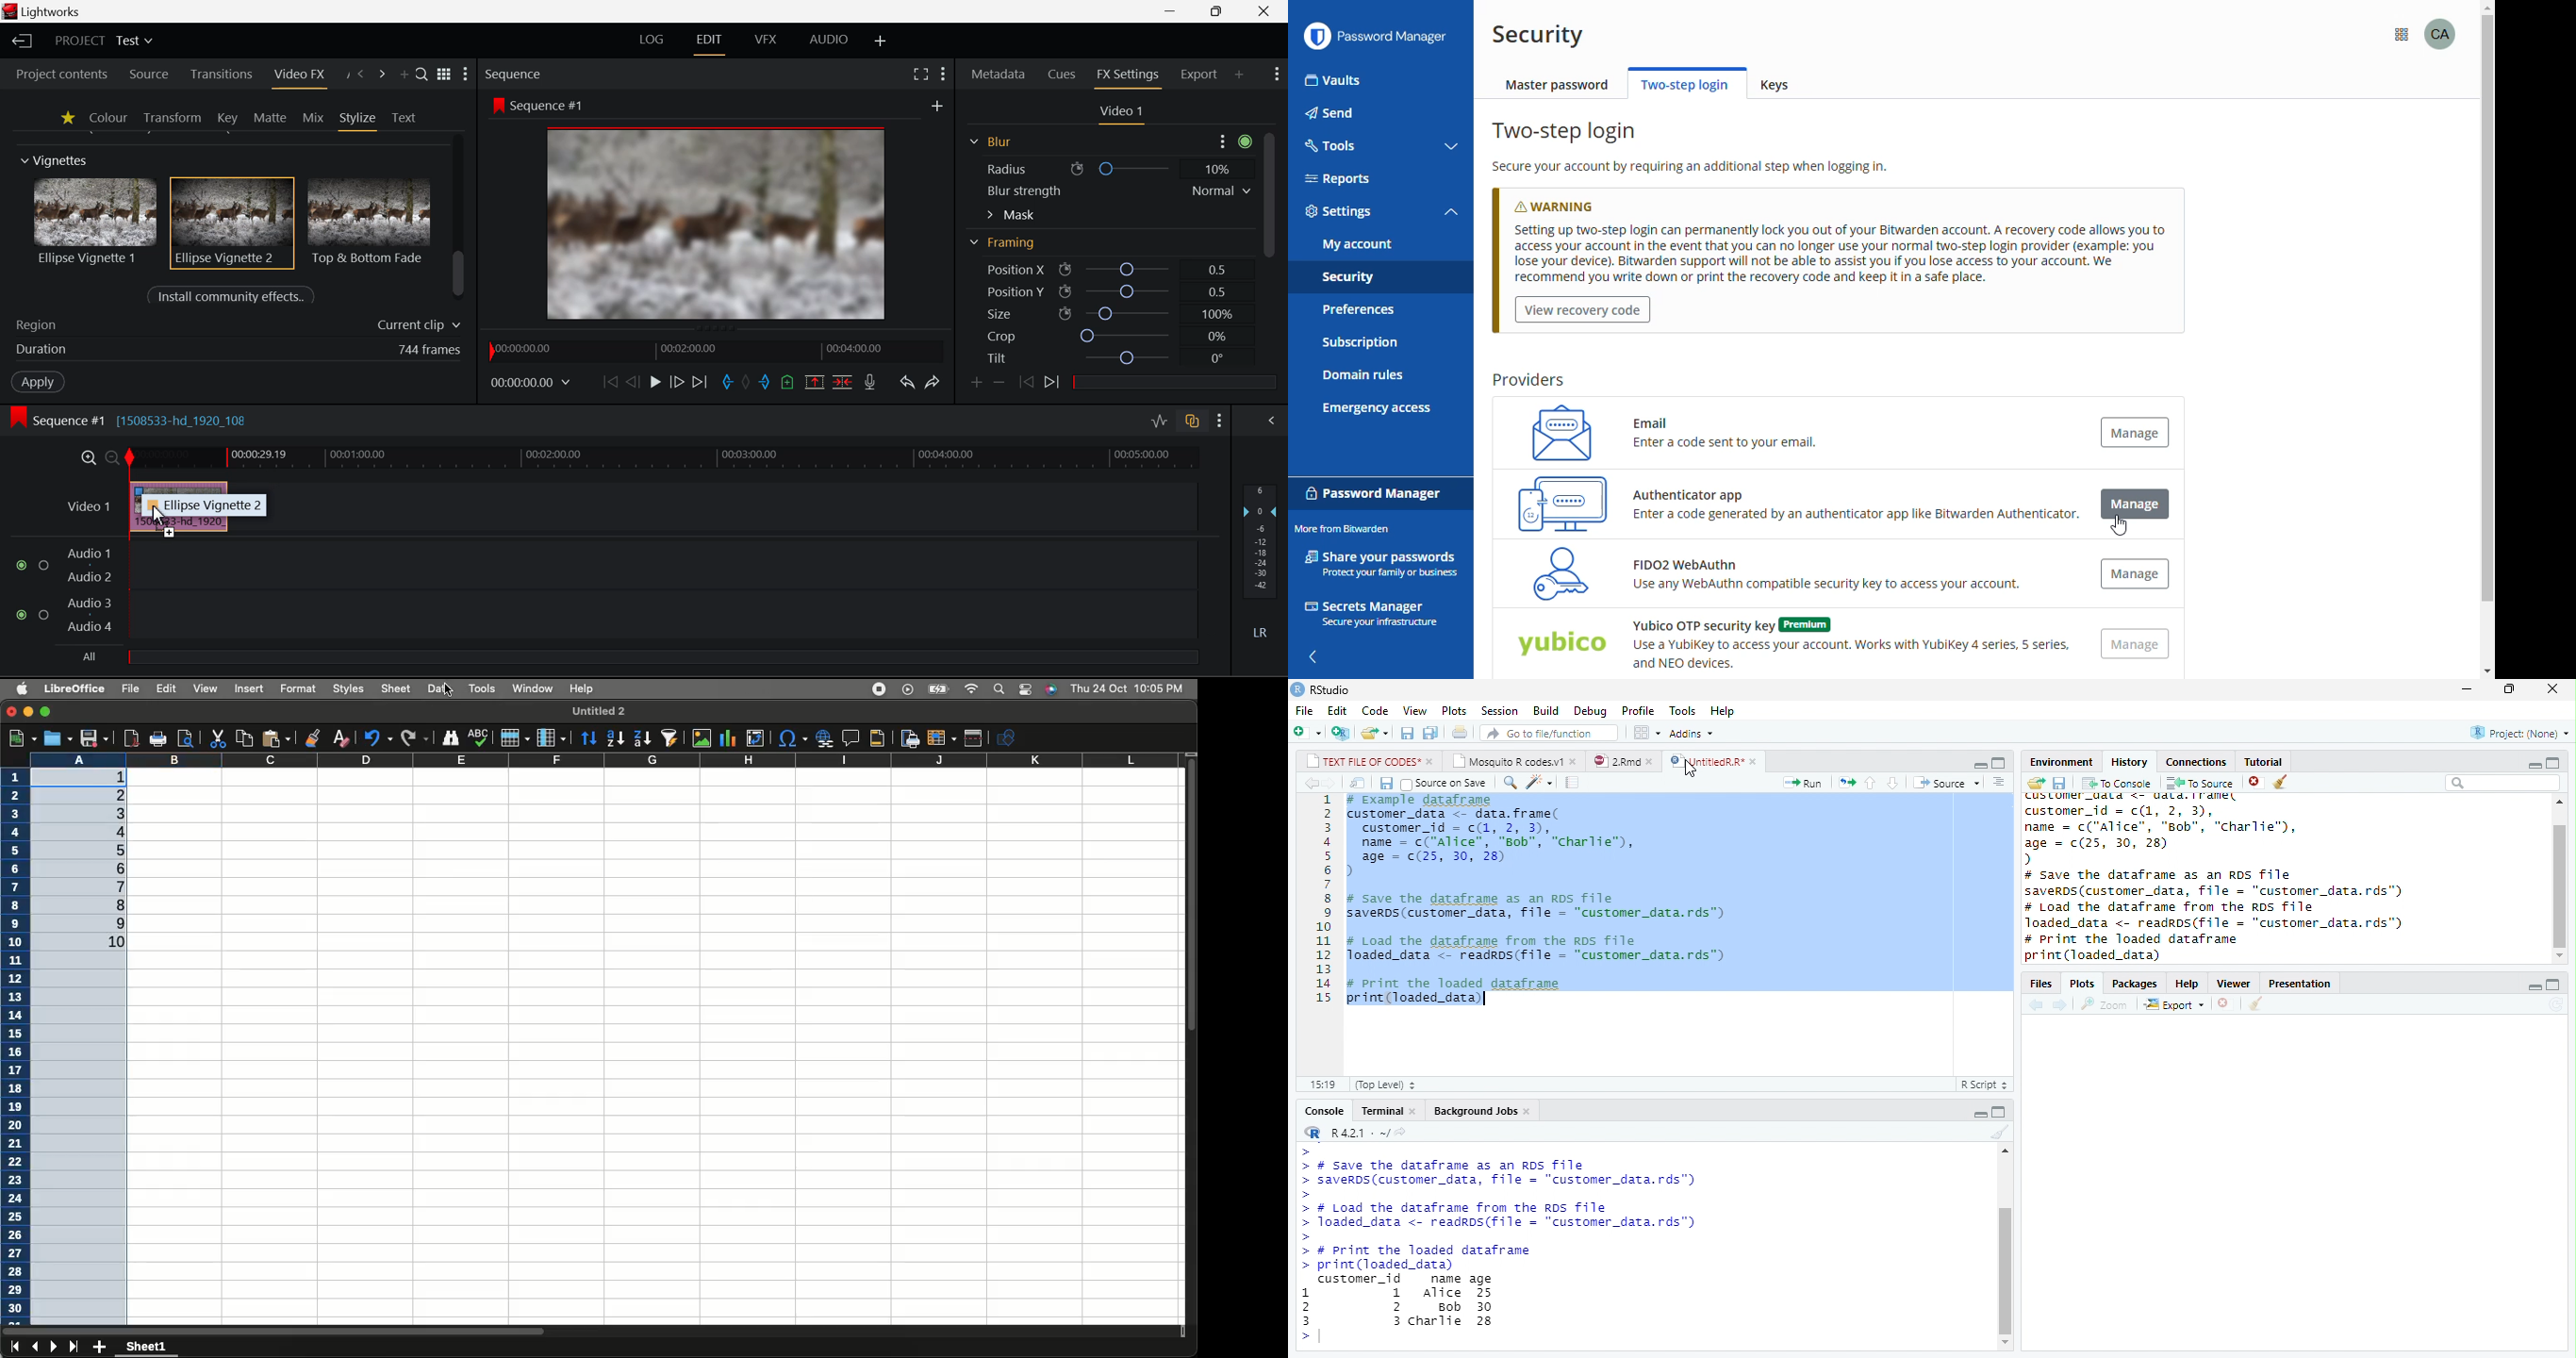 This screenshot has width=2576, height=1372. I want to click on toggle collapse, so click(1453, 147).